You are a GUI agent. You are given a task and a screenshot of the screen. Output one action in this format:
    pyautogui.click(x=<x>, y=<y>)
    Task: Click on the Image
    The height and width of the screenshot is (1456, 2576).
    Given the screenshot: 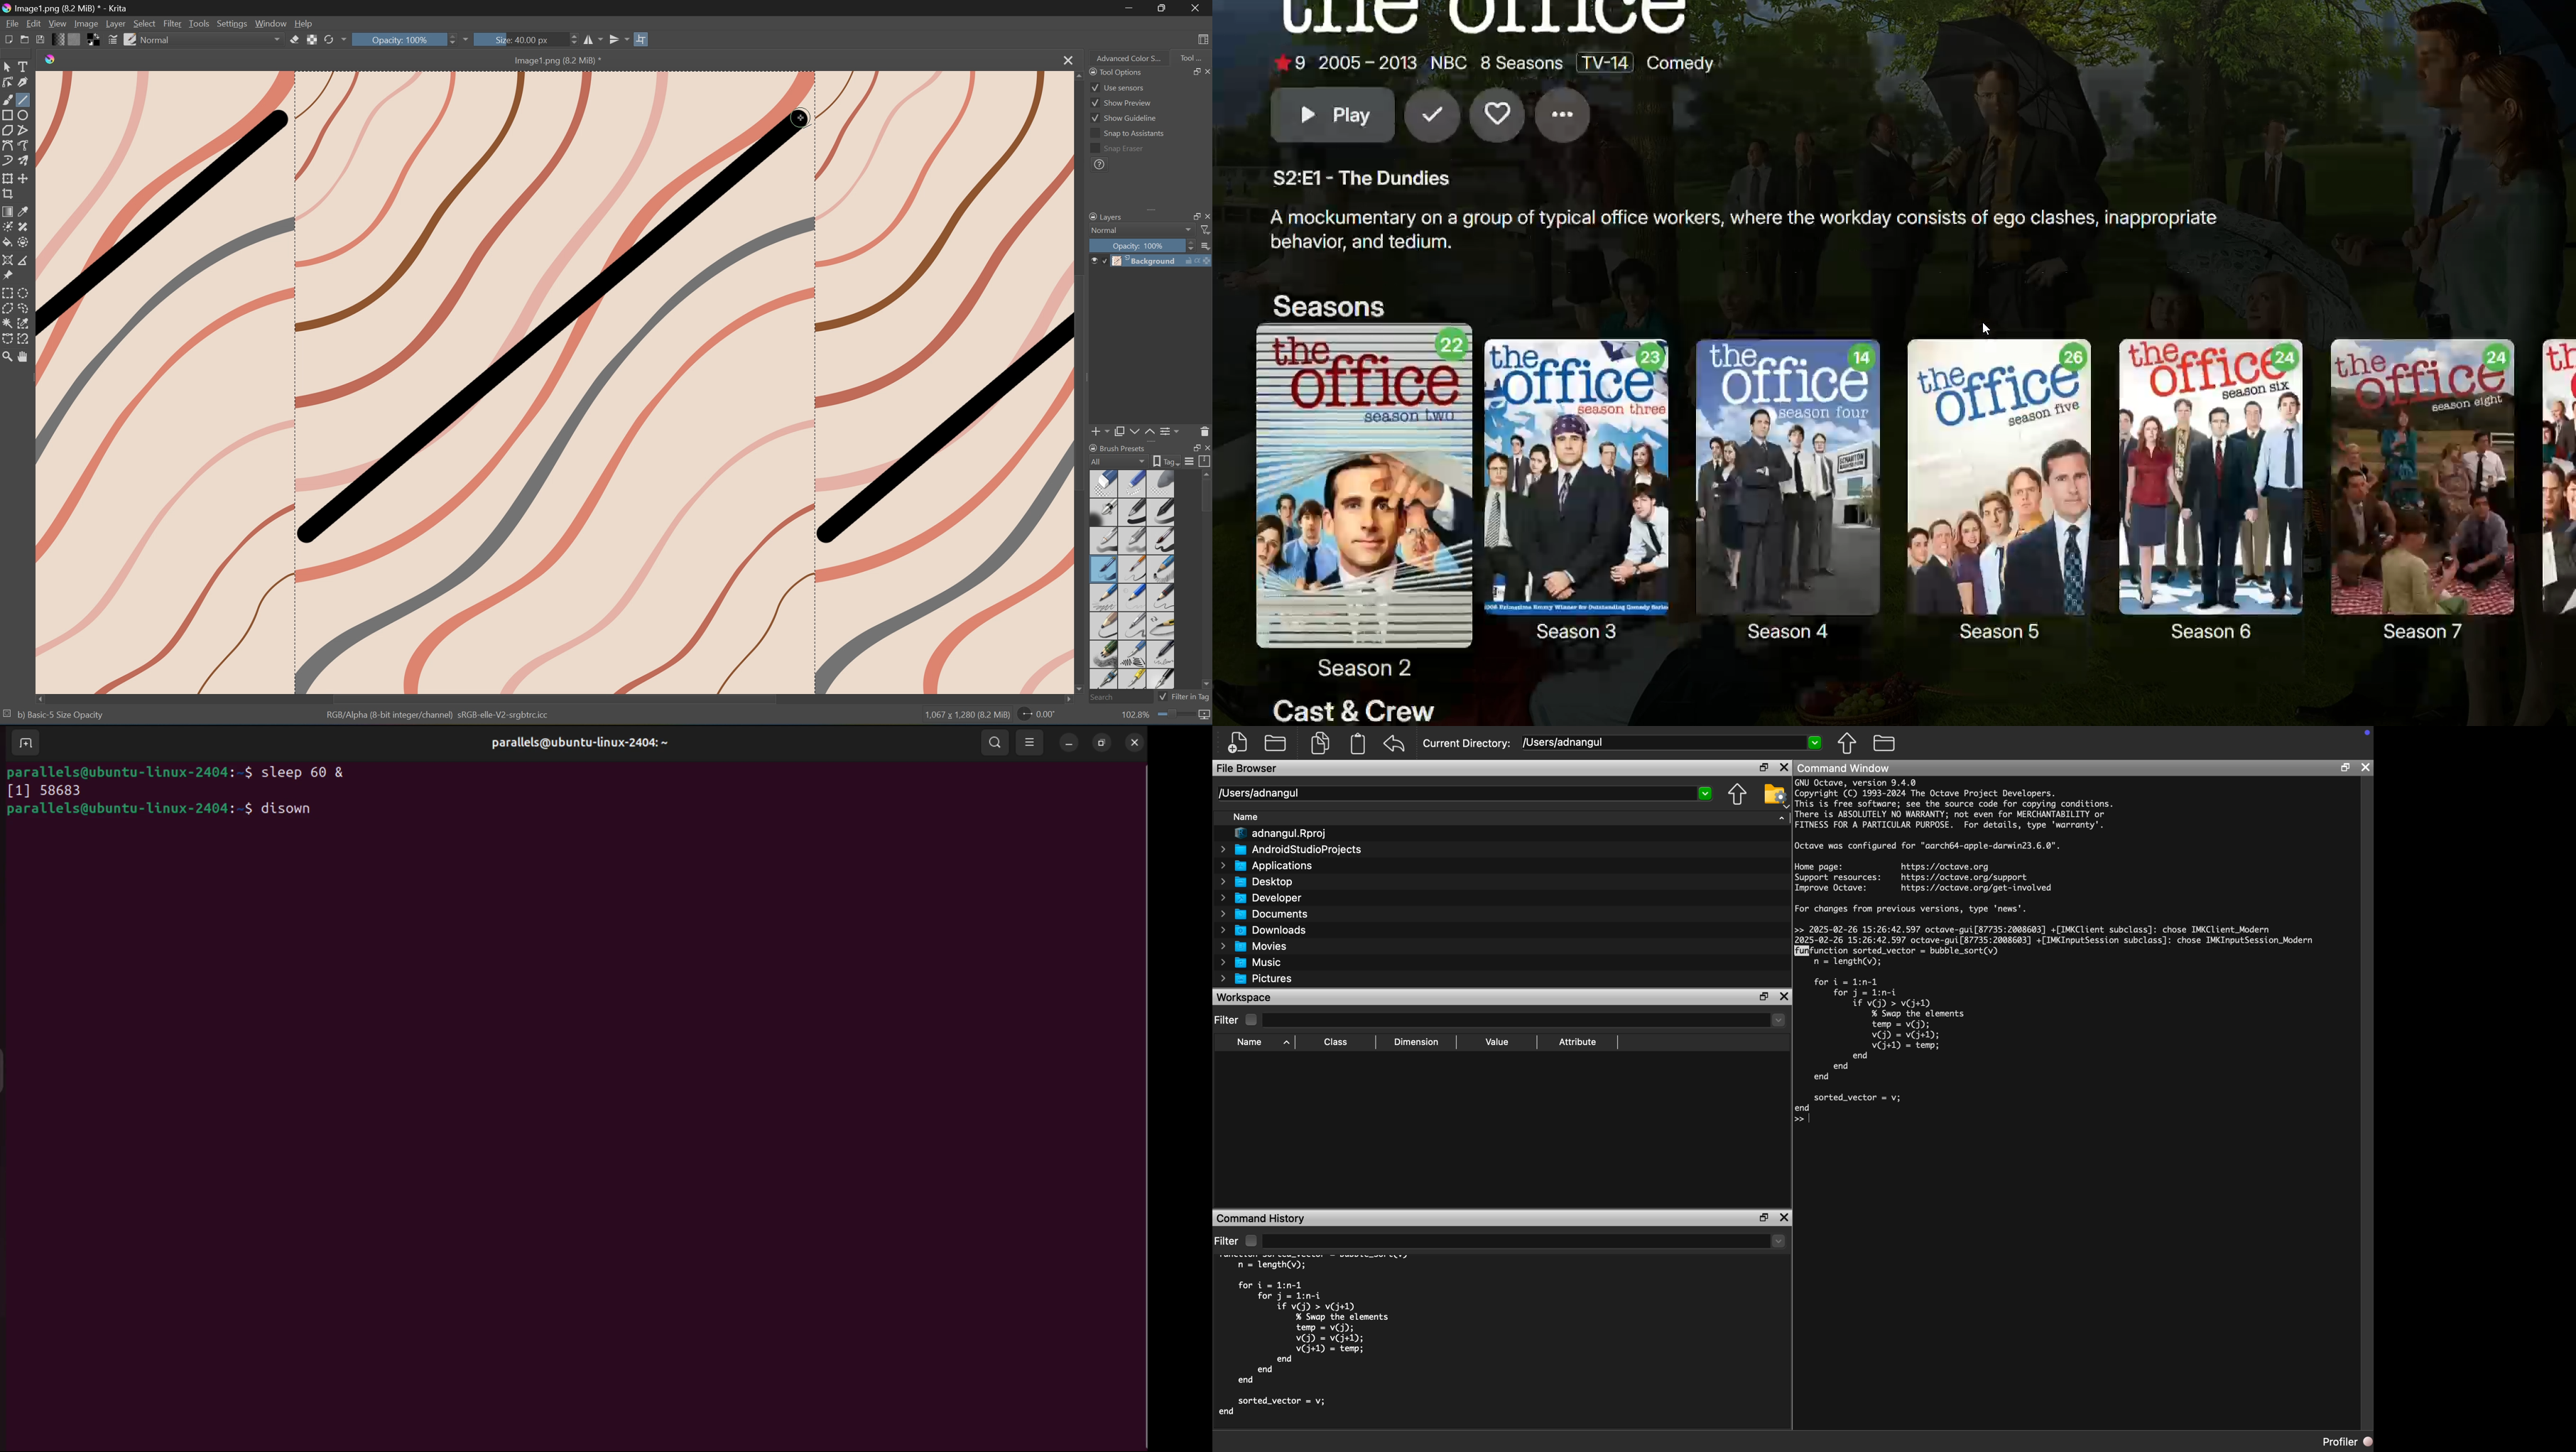 What is the action you would take?
    pyautogui.click(x=85, y=23)
    